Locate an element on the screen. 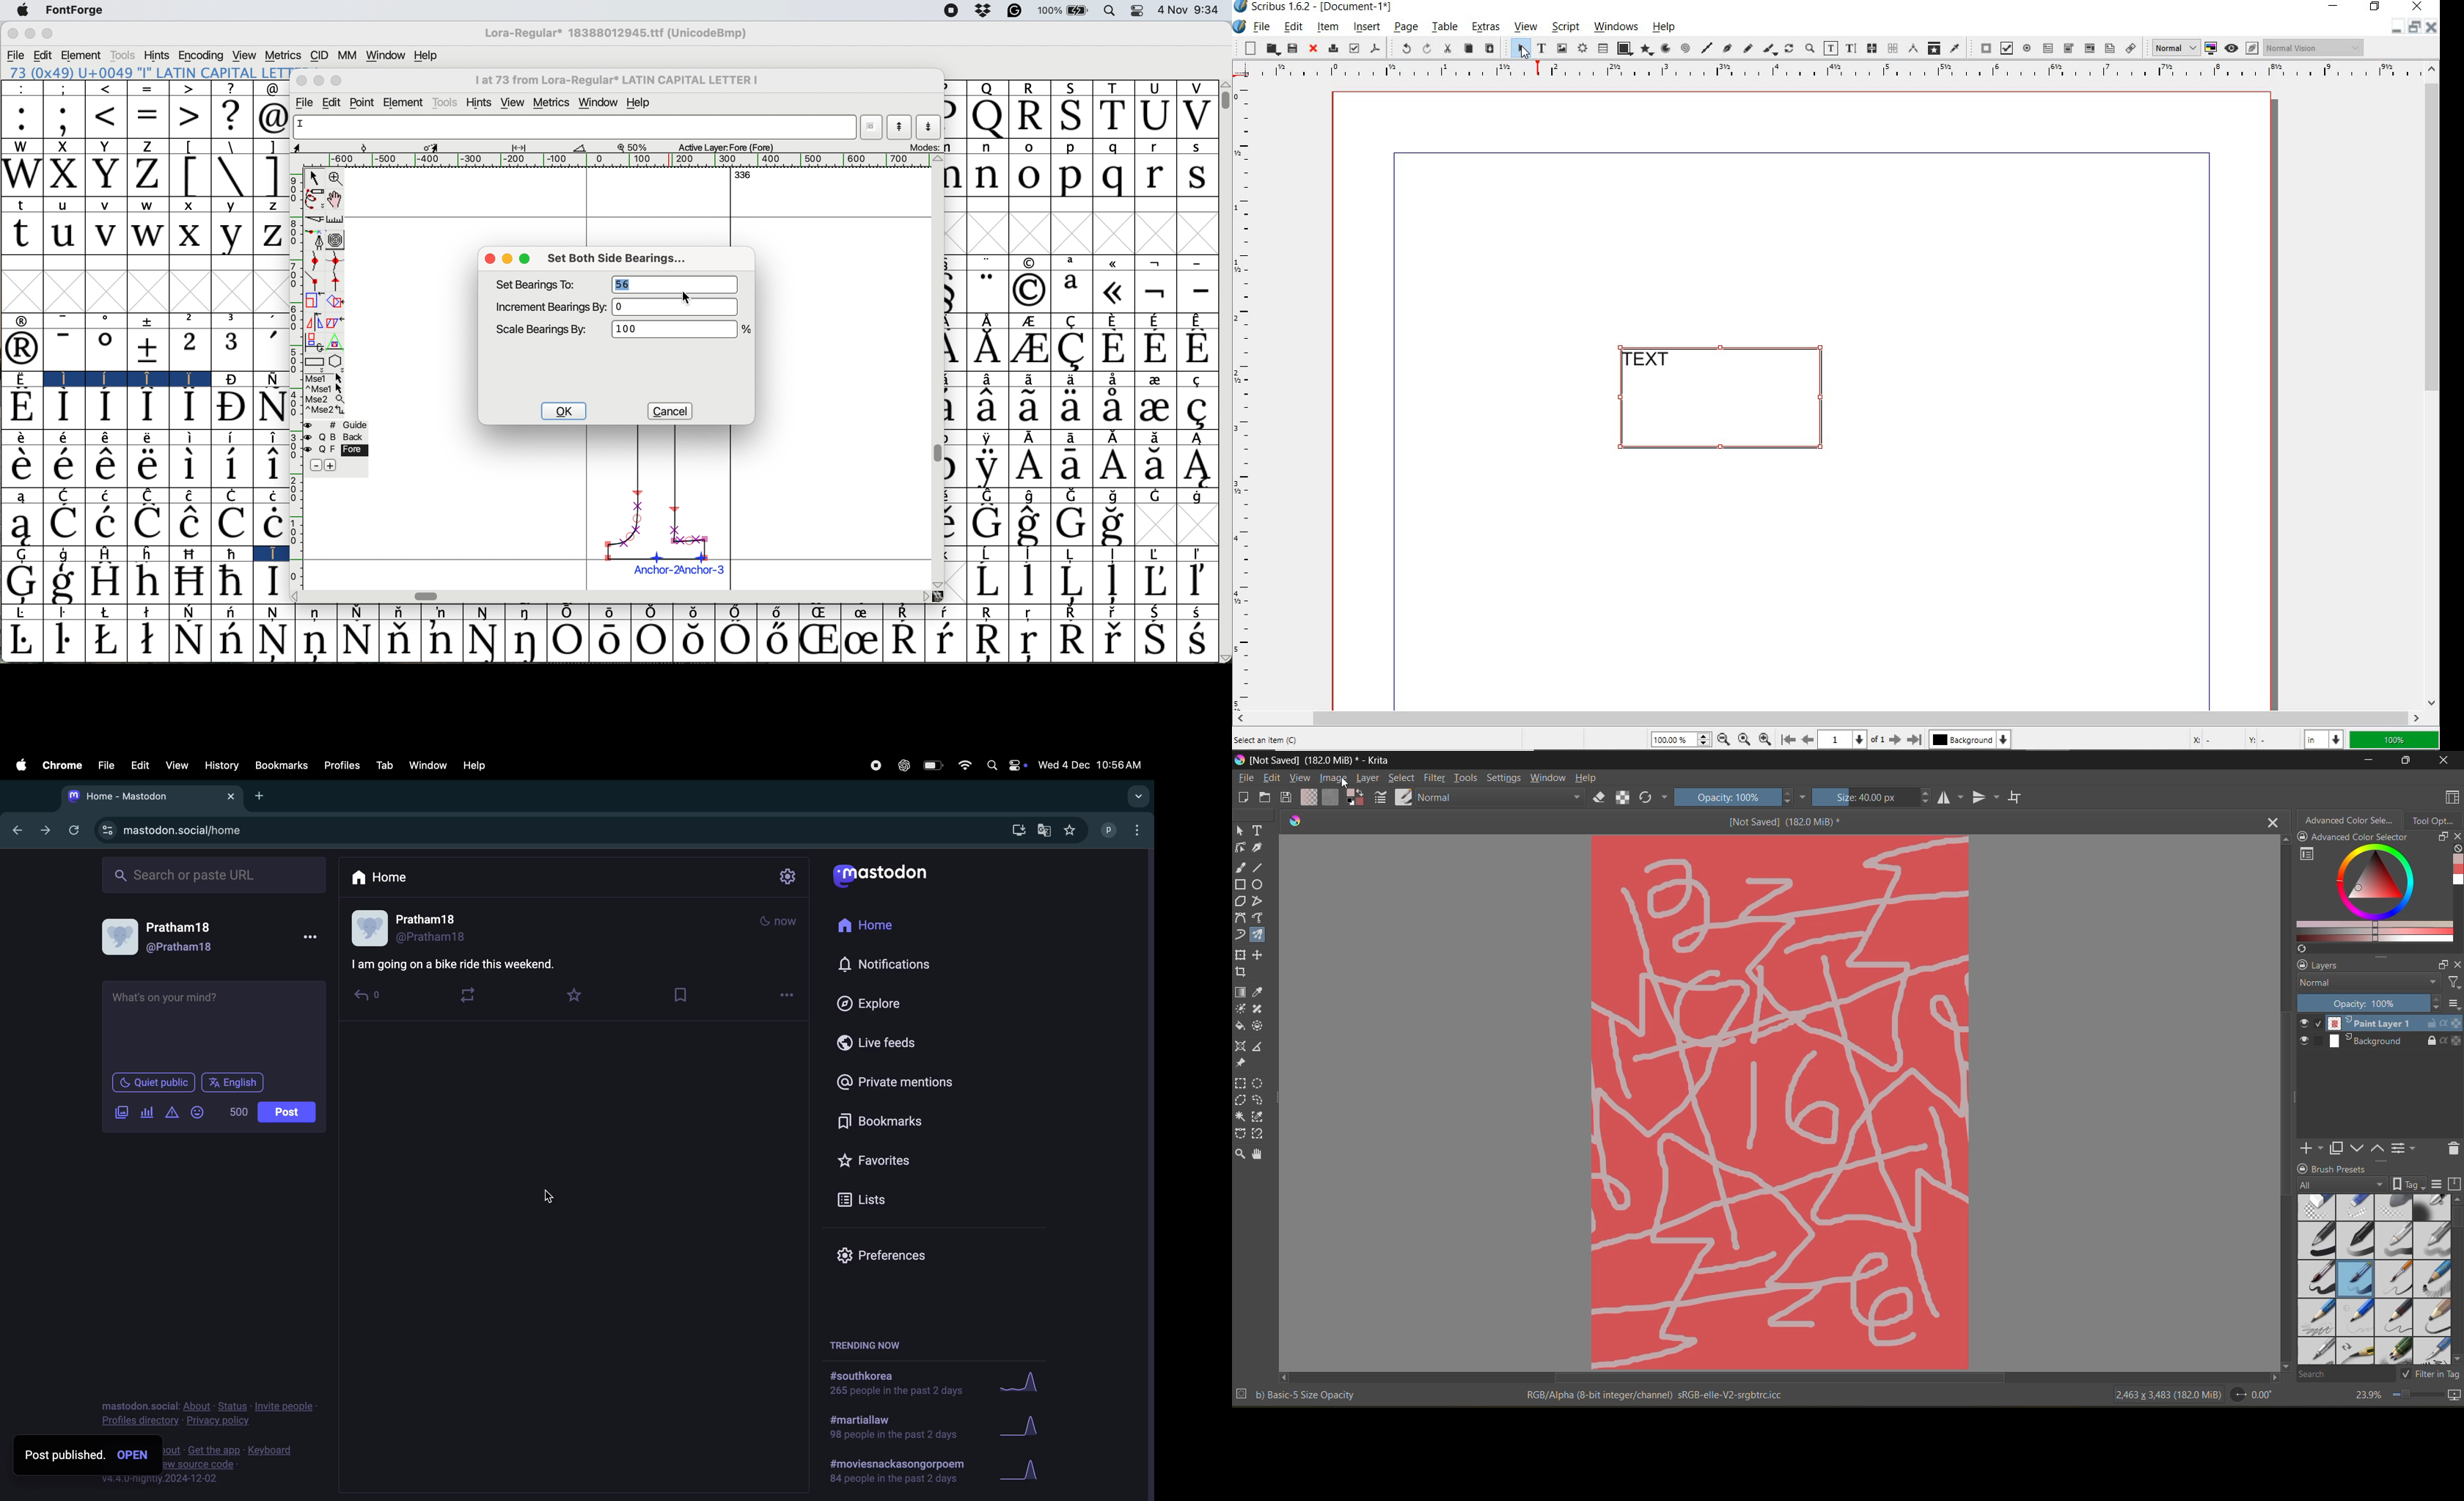 The image size is (2464, 1512). Symbol is located at coordinates (1030, 350).